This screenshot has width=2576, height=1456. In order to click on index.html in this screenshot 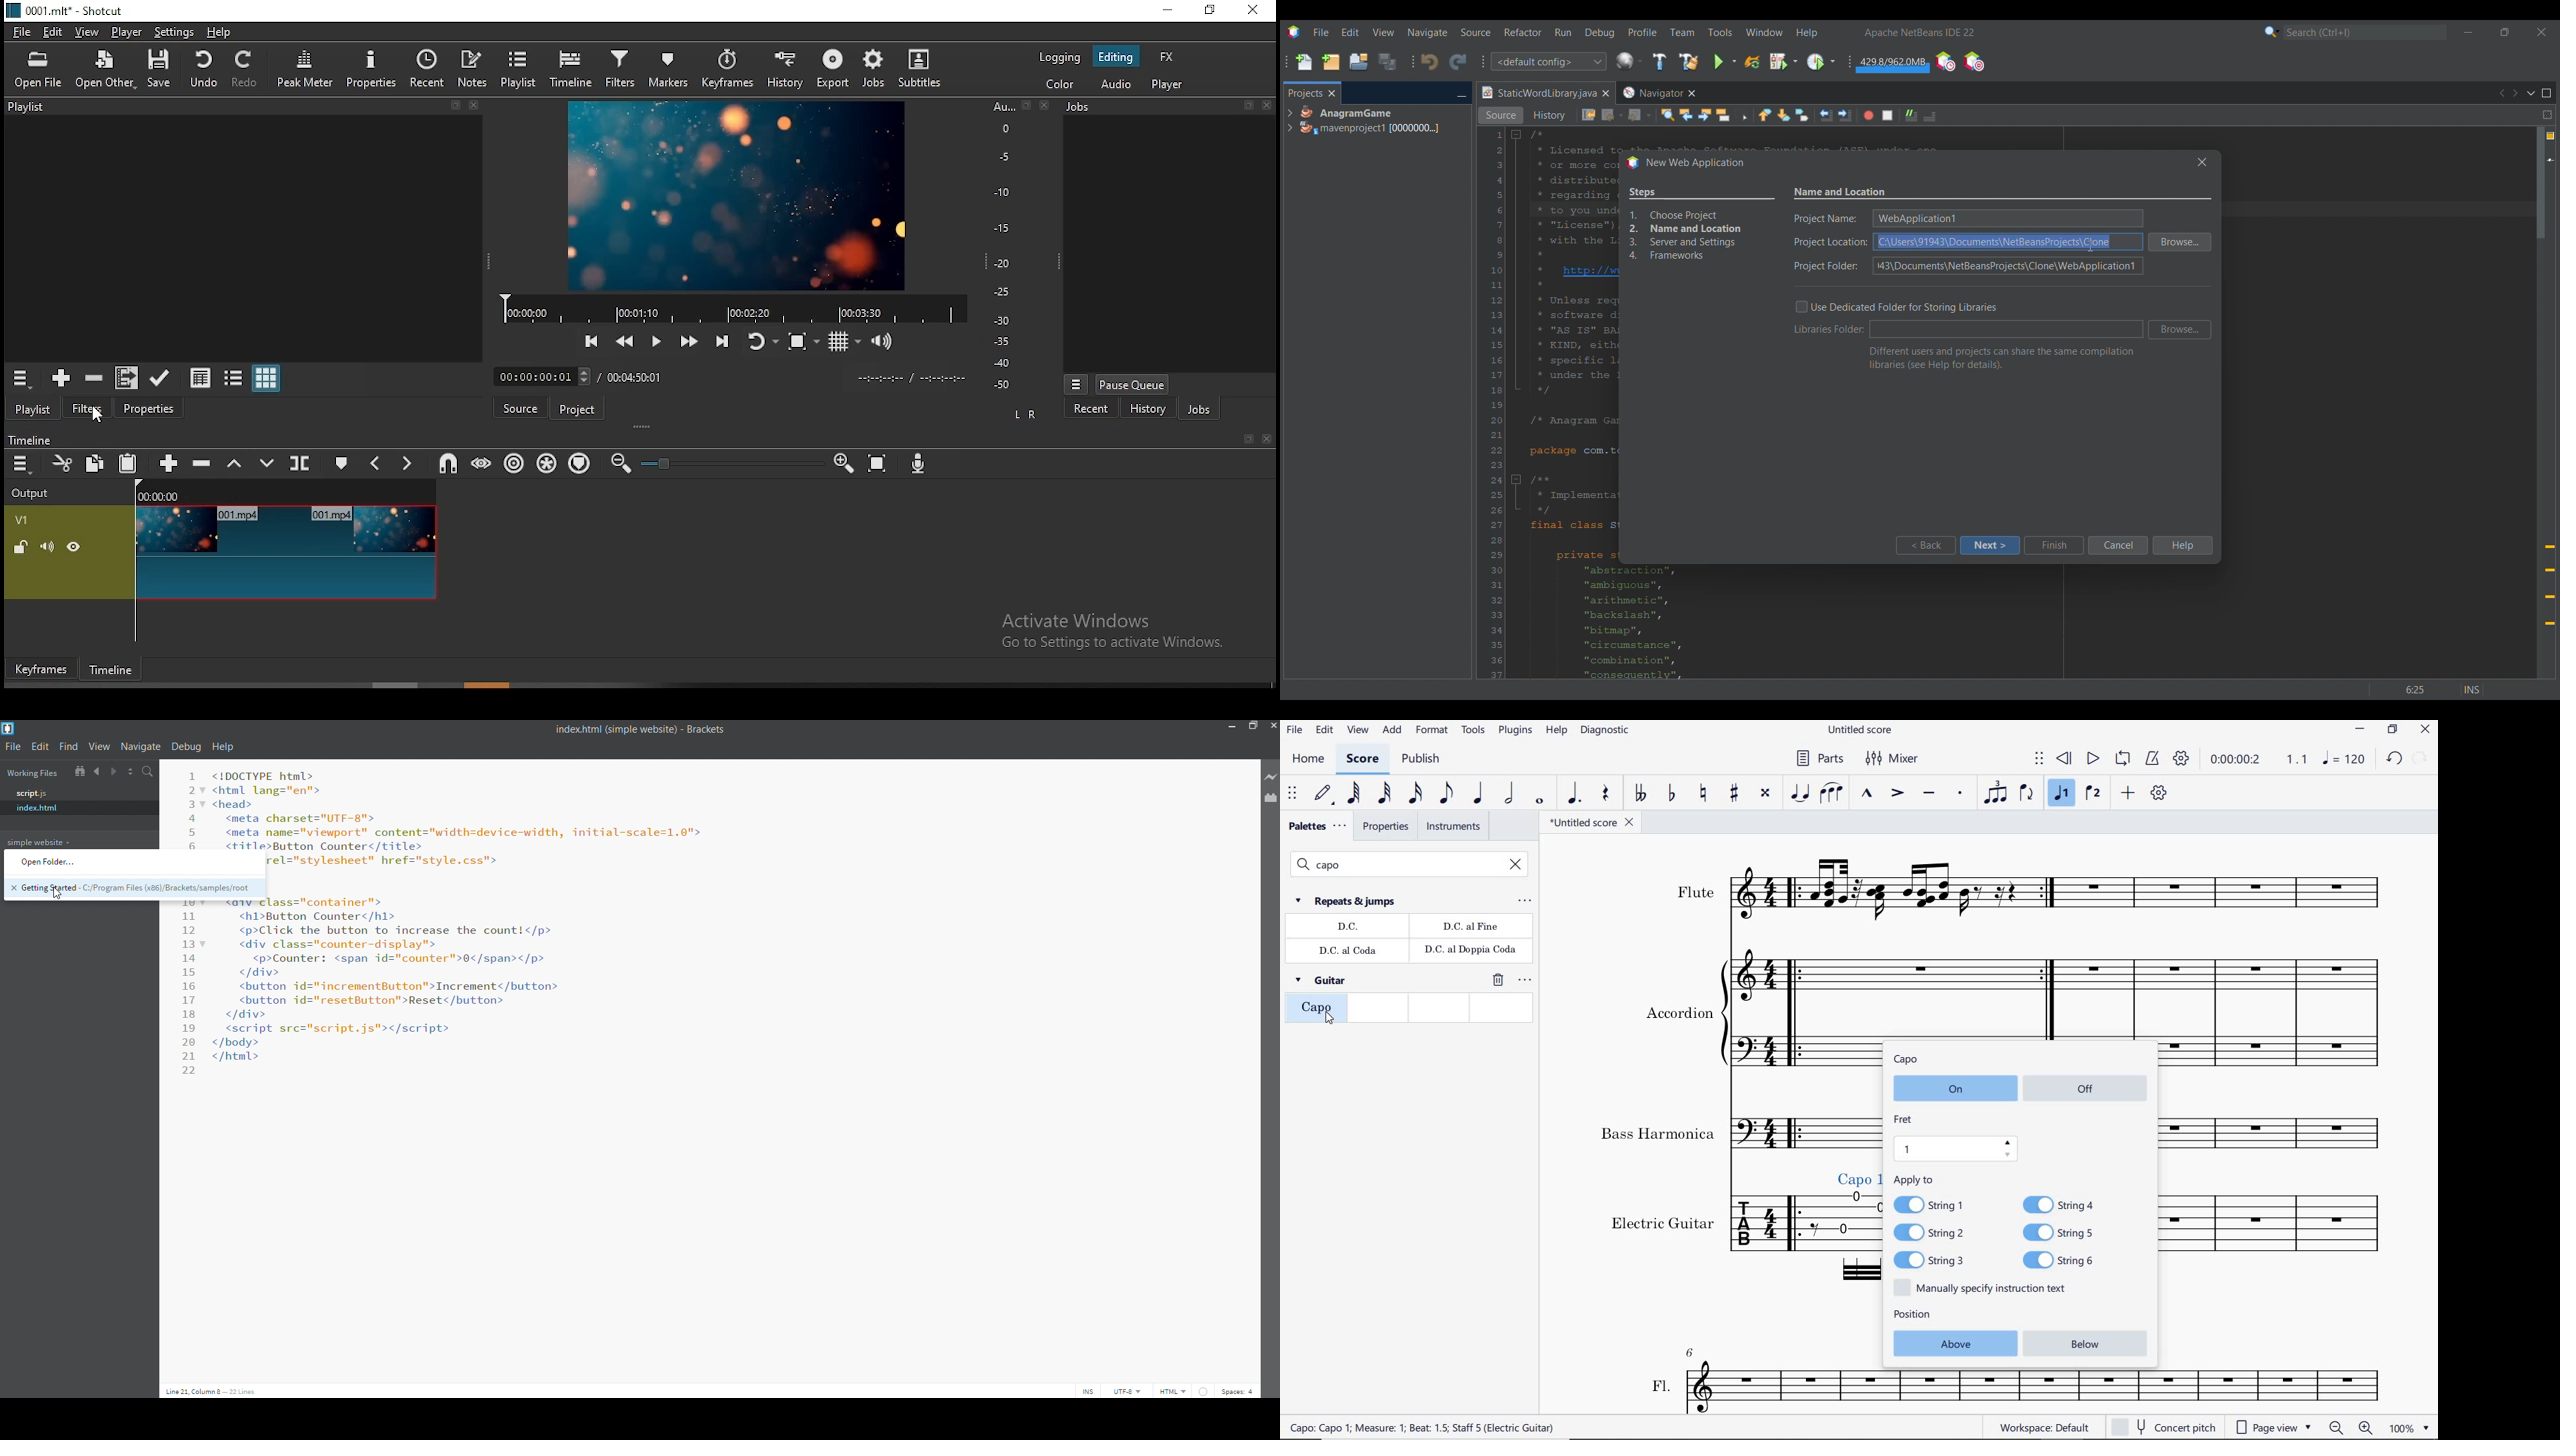, I will do `click(71, 808)`.